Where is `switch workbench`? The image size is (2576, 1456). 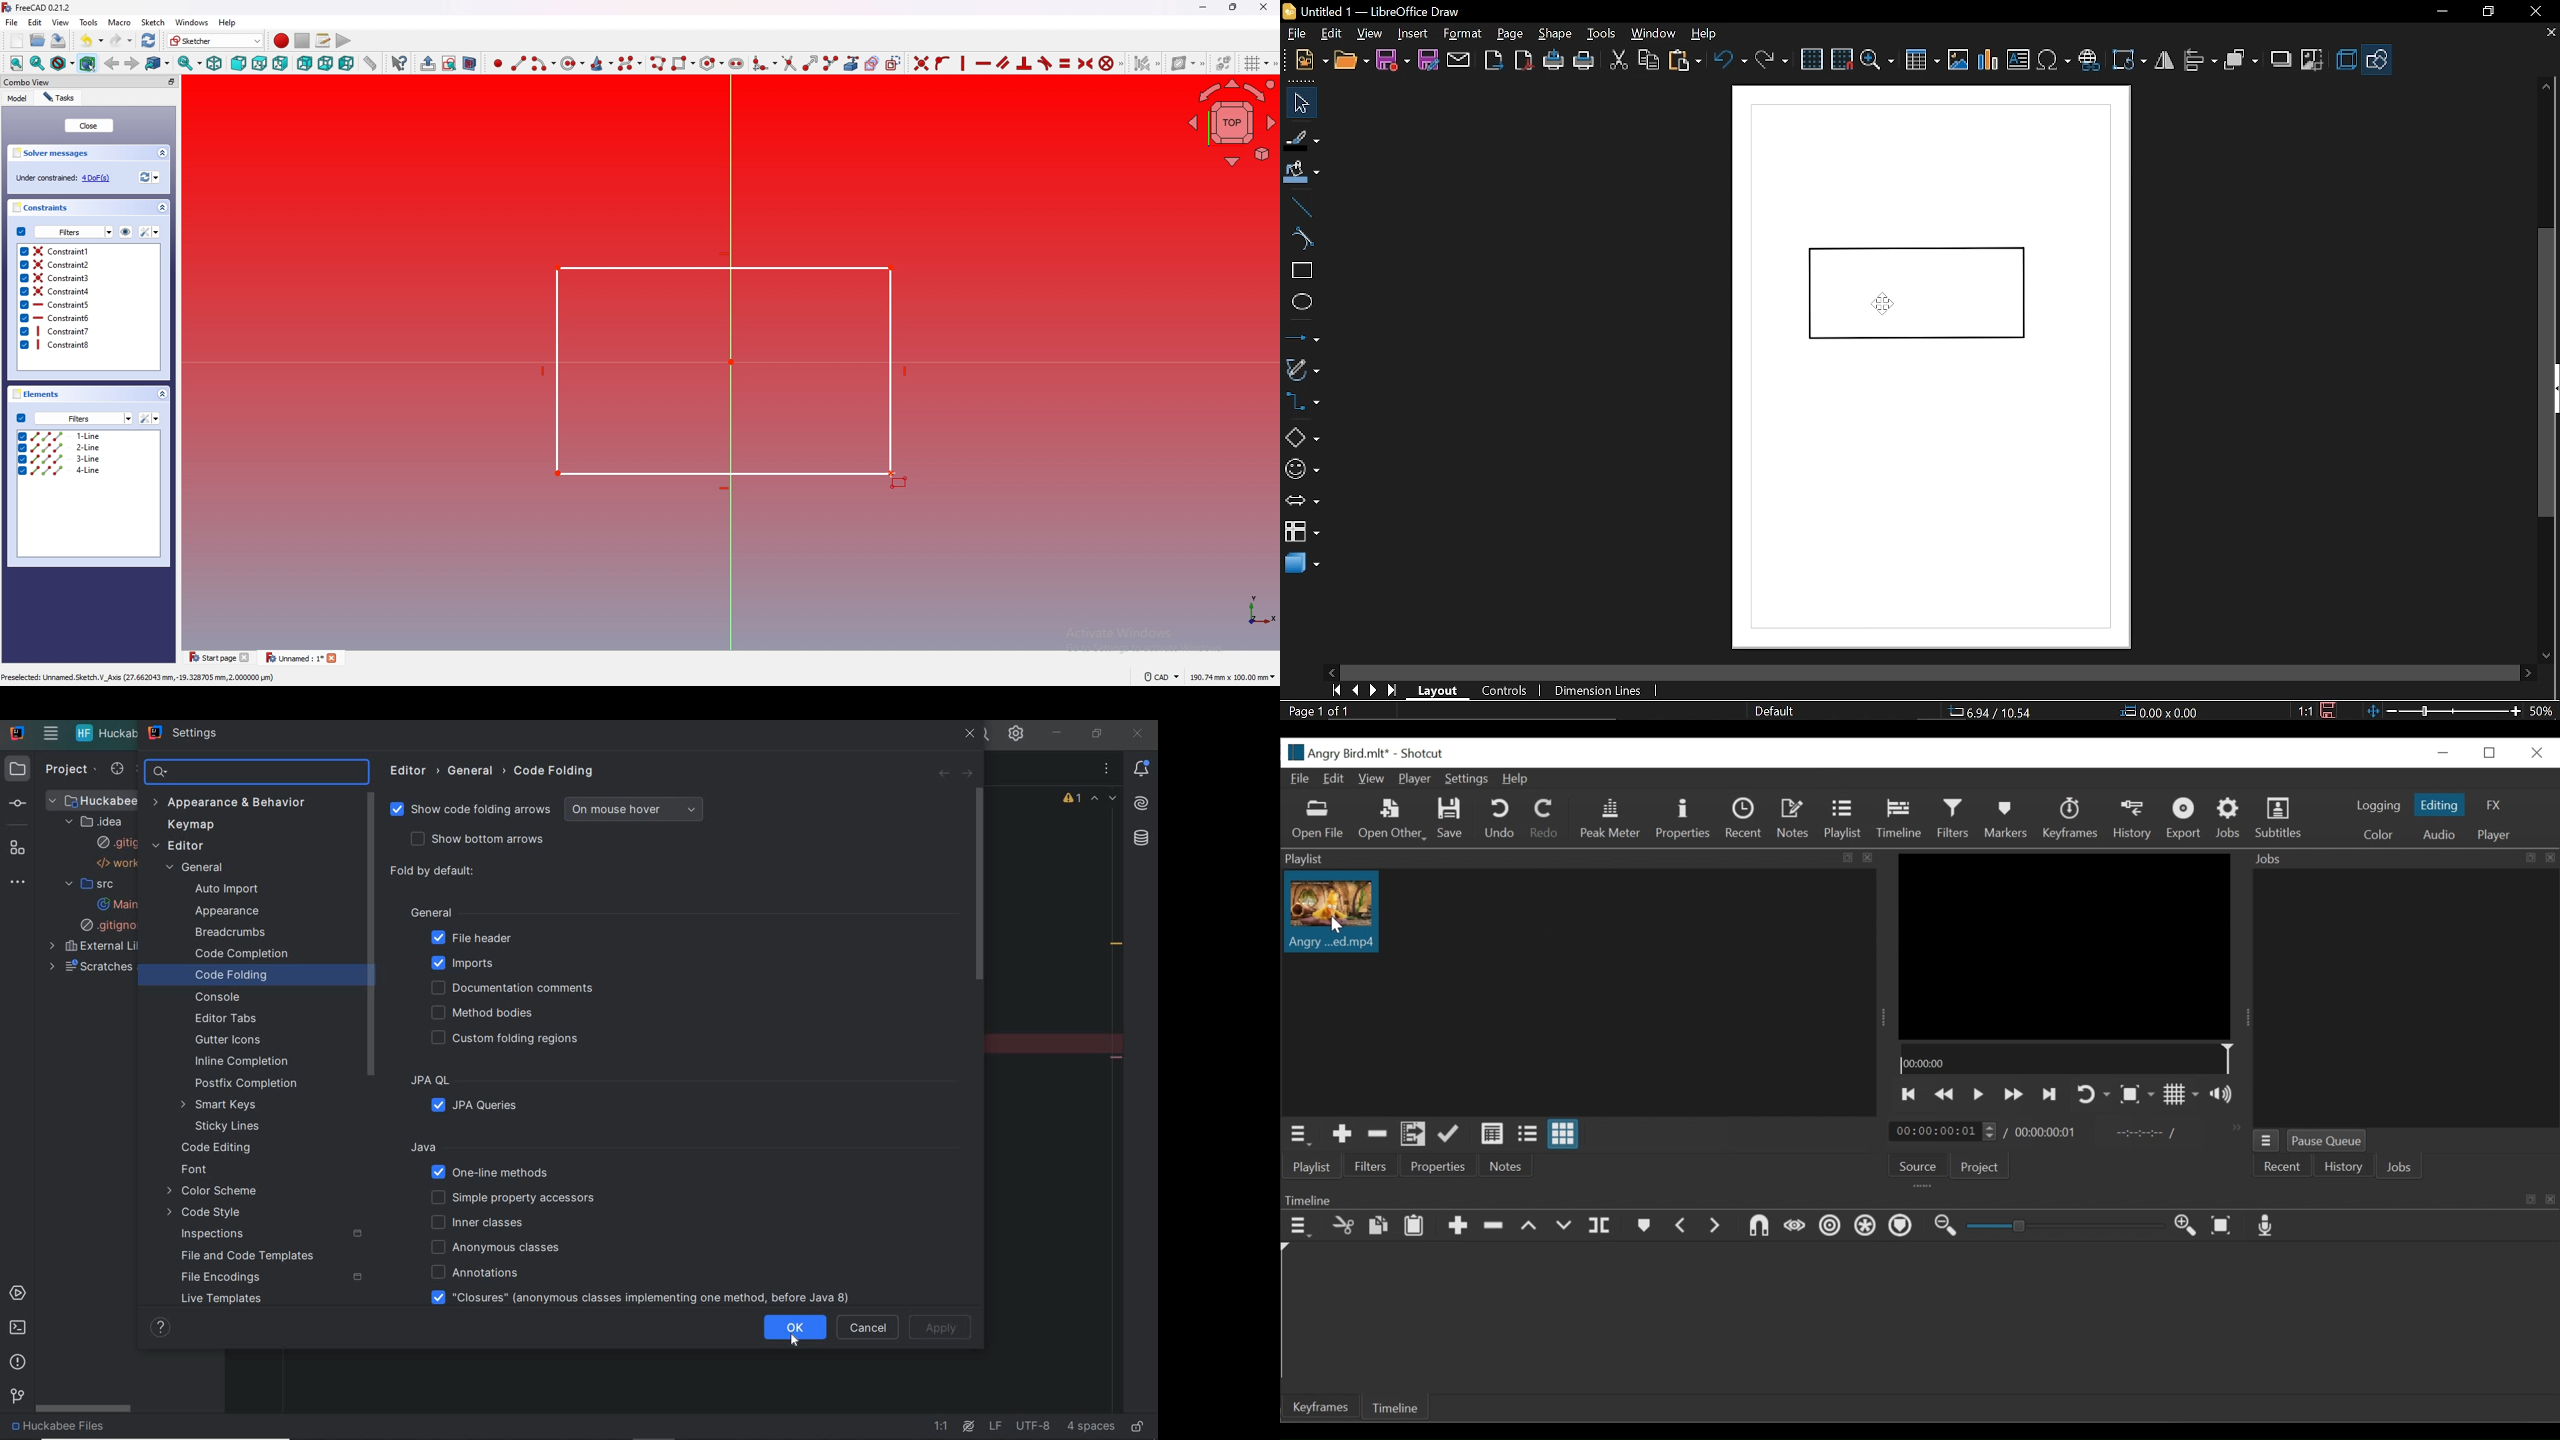 switch workbench is located at coordinates (216, 40).